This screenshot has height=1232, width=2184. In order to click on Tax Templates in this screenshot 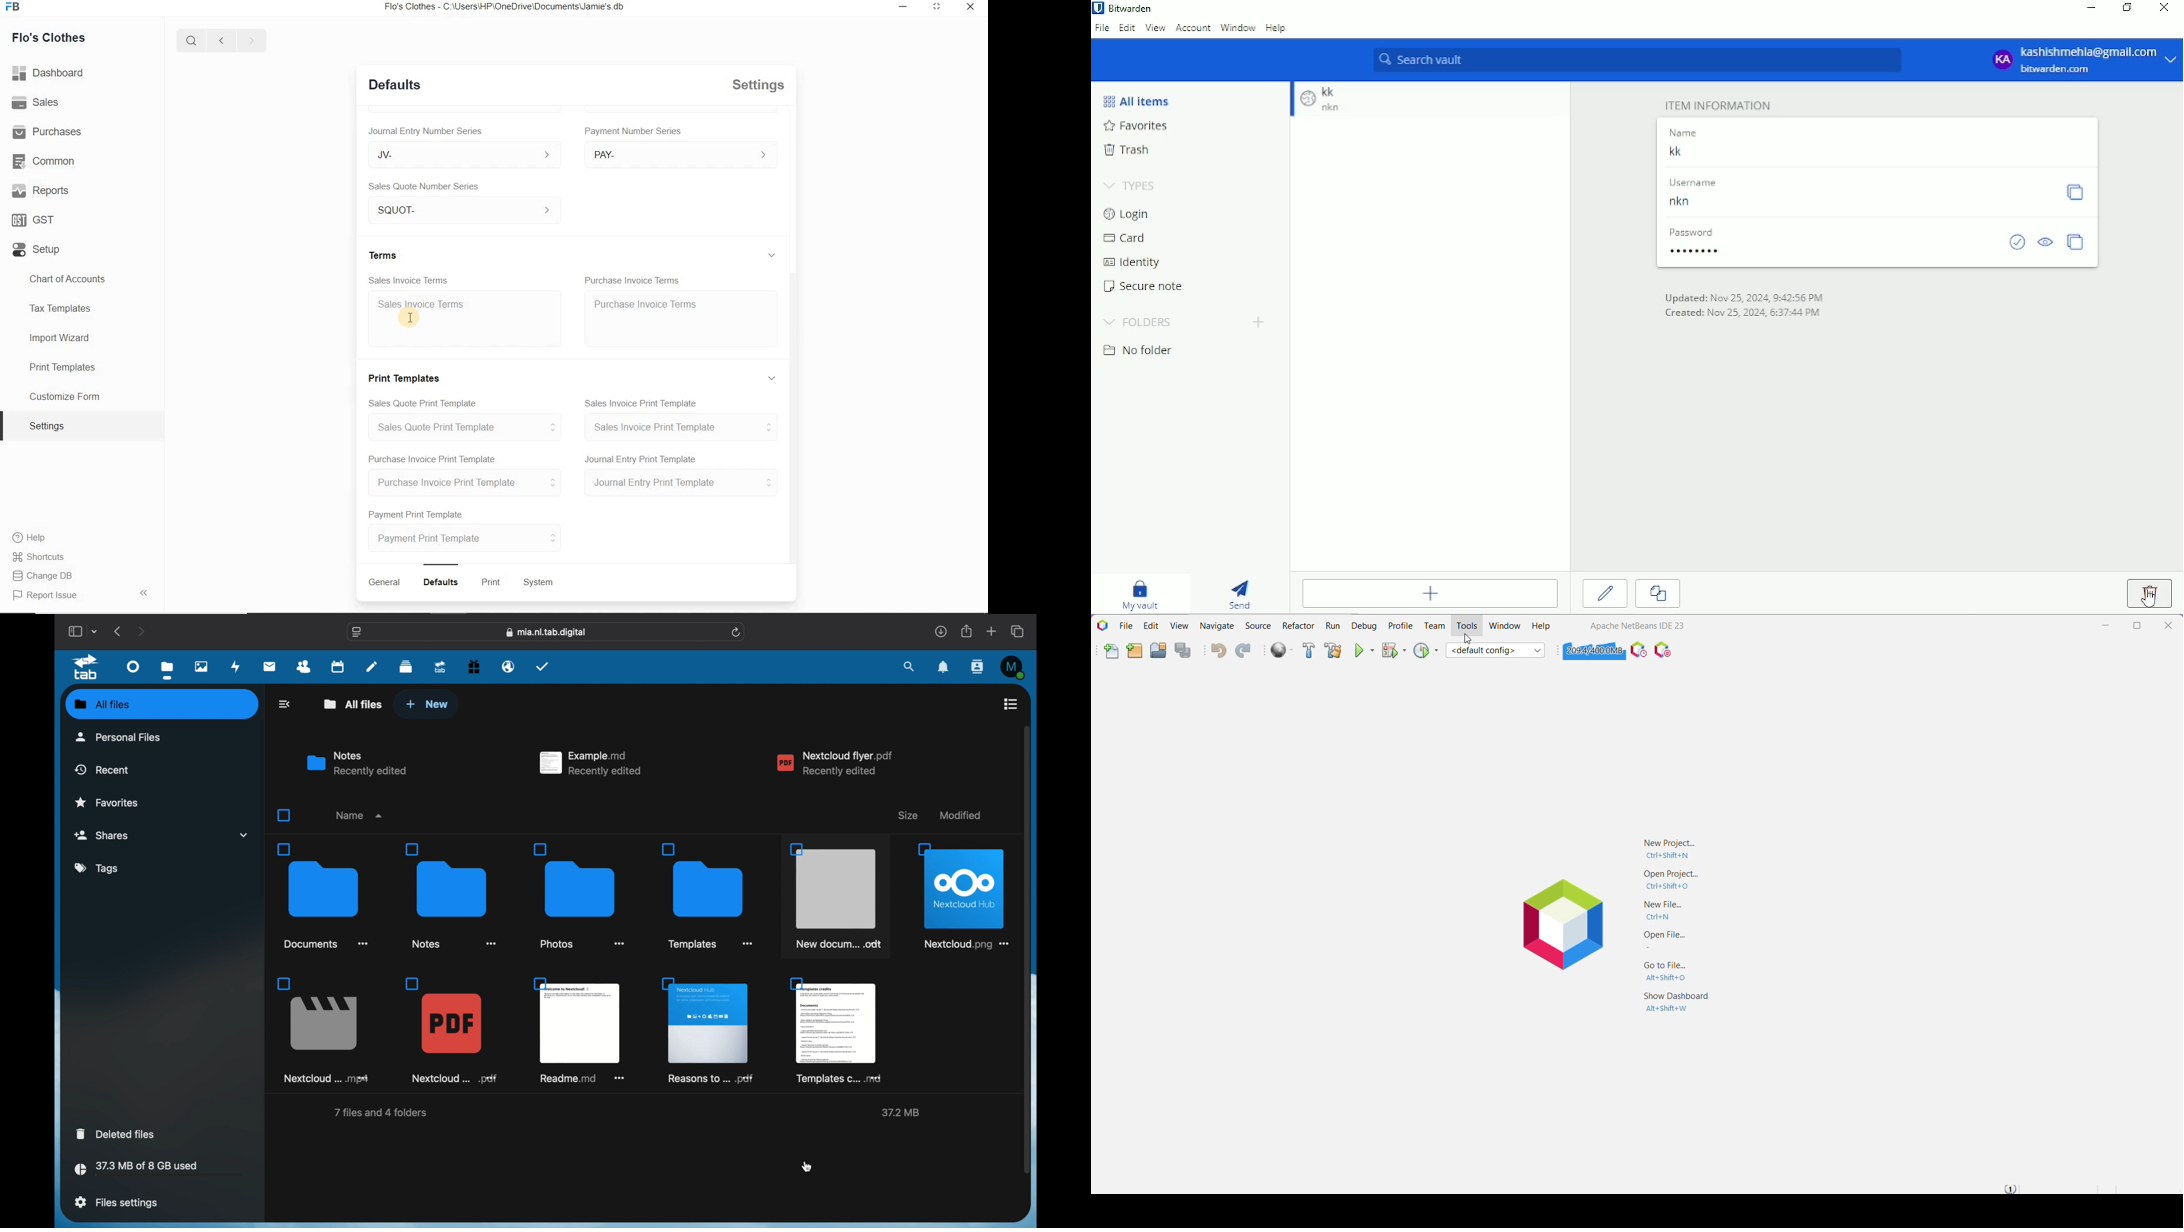, I will do `click(64, 308)`.